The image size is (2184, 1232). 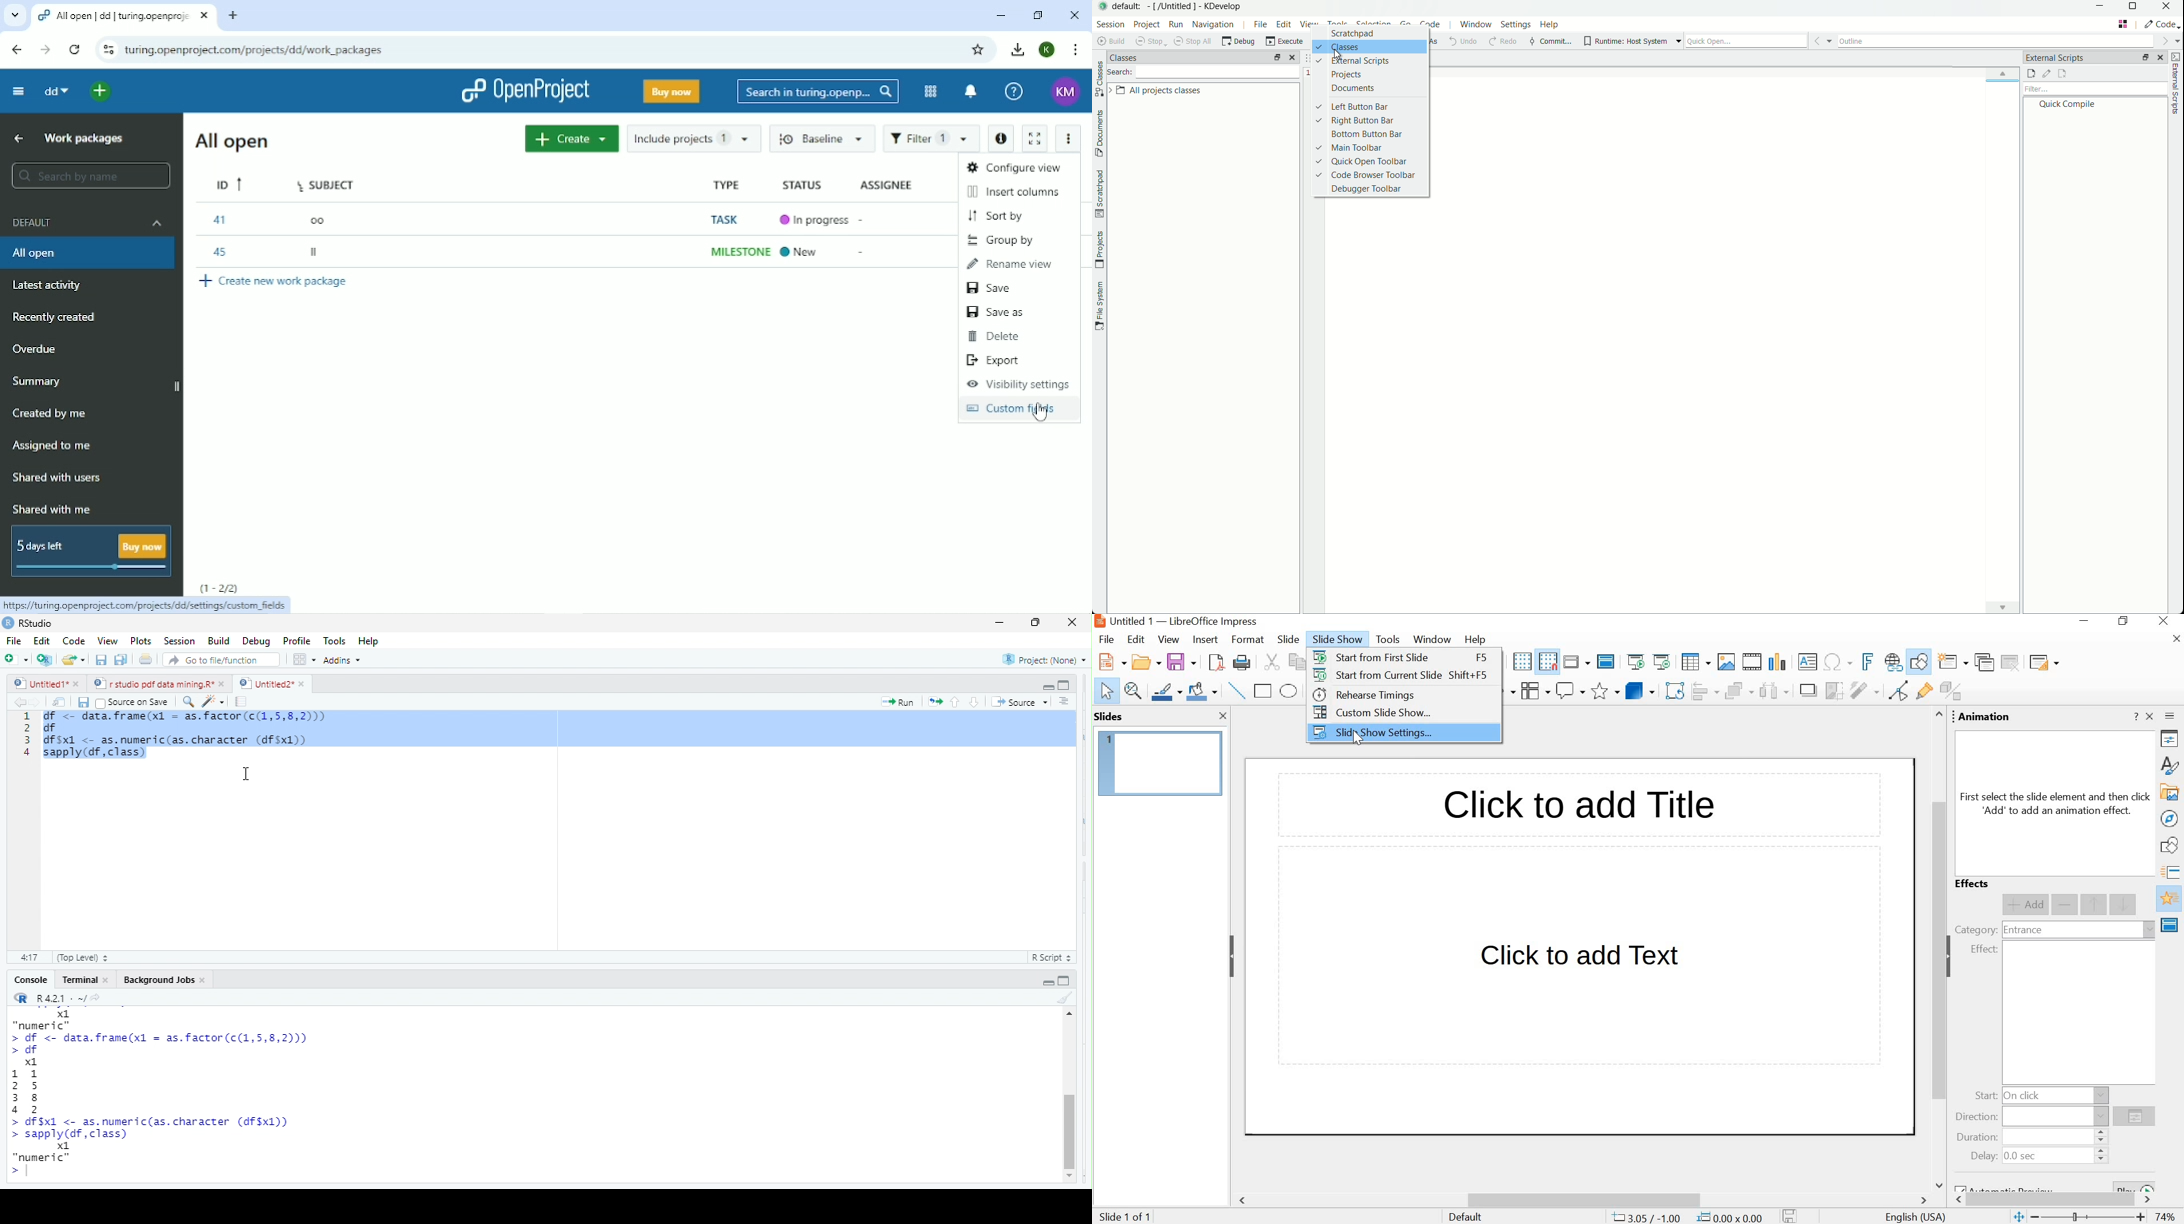 What do you see at coordinates (219, 641) in the screenshot?
I see `Build` at bounding box center [219, 641].